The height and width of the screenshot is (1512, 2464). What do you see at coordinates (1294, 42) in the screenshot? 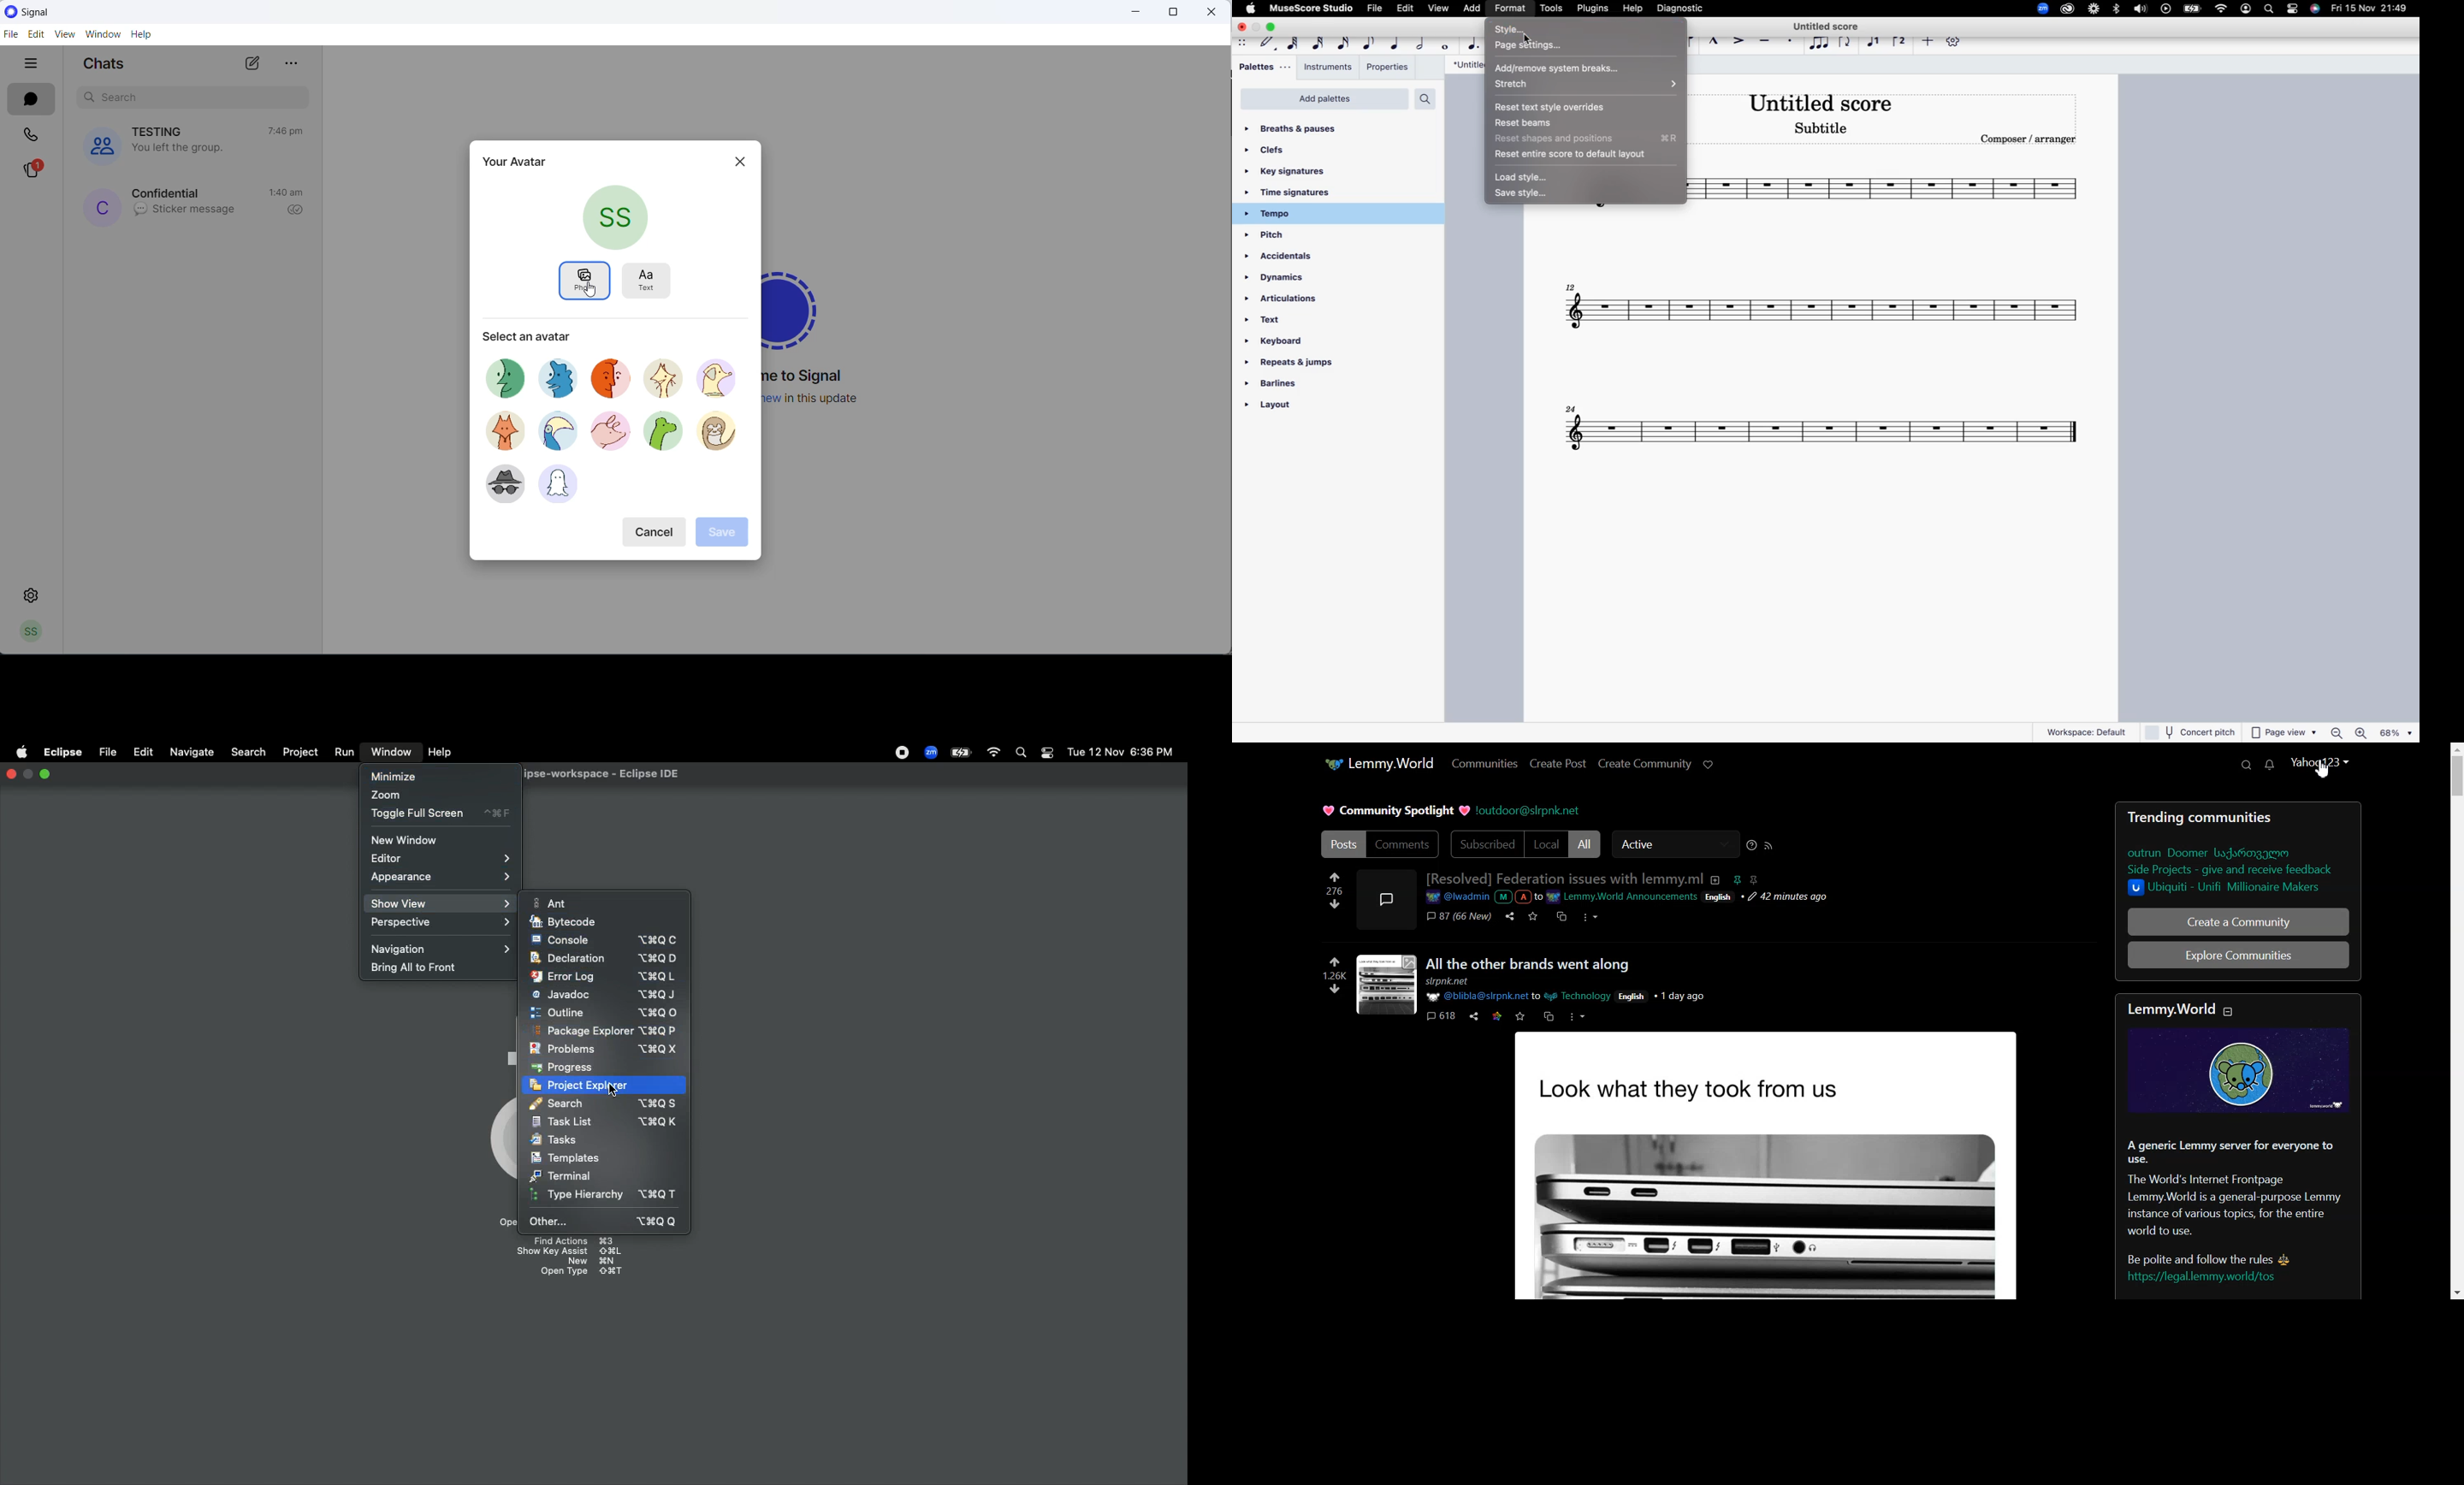
I see `64th note` at bounding box center [1294, 42].